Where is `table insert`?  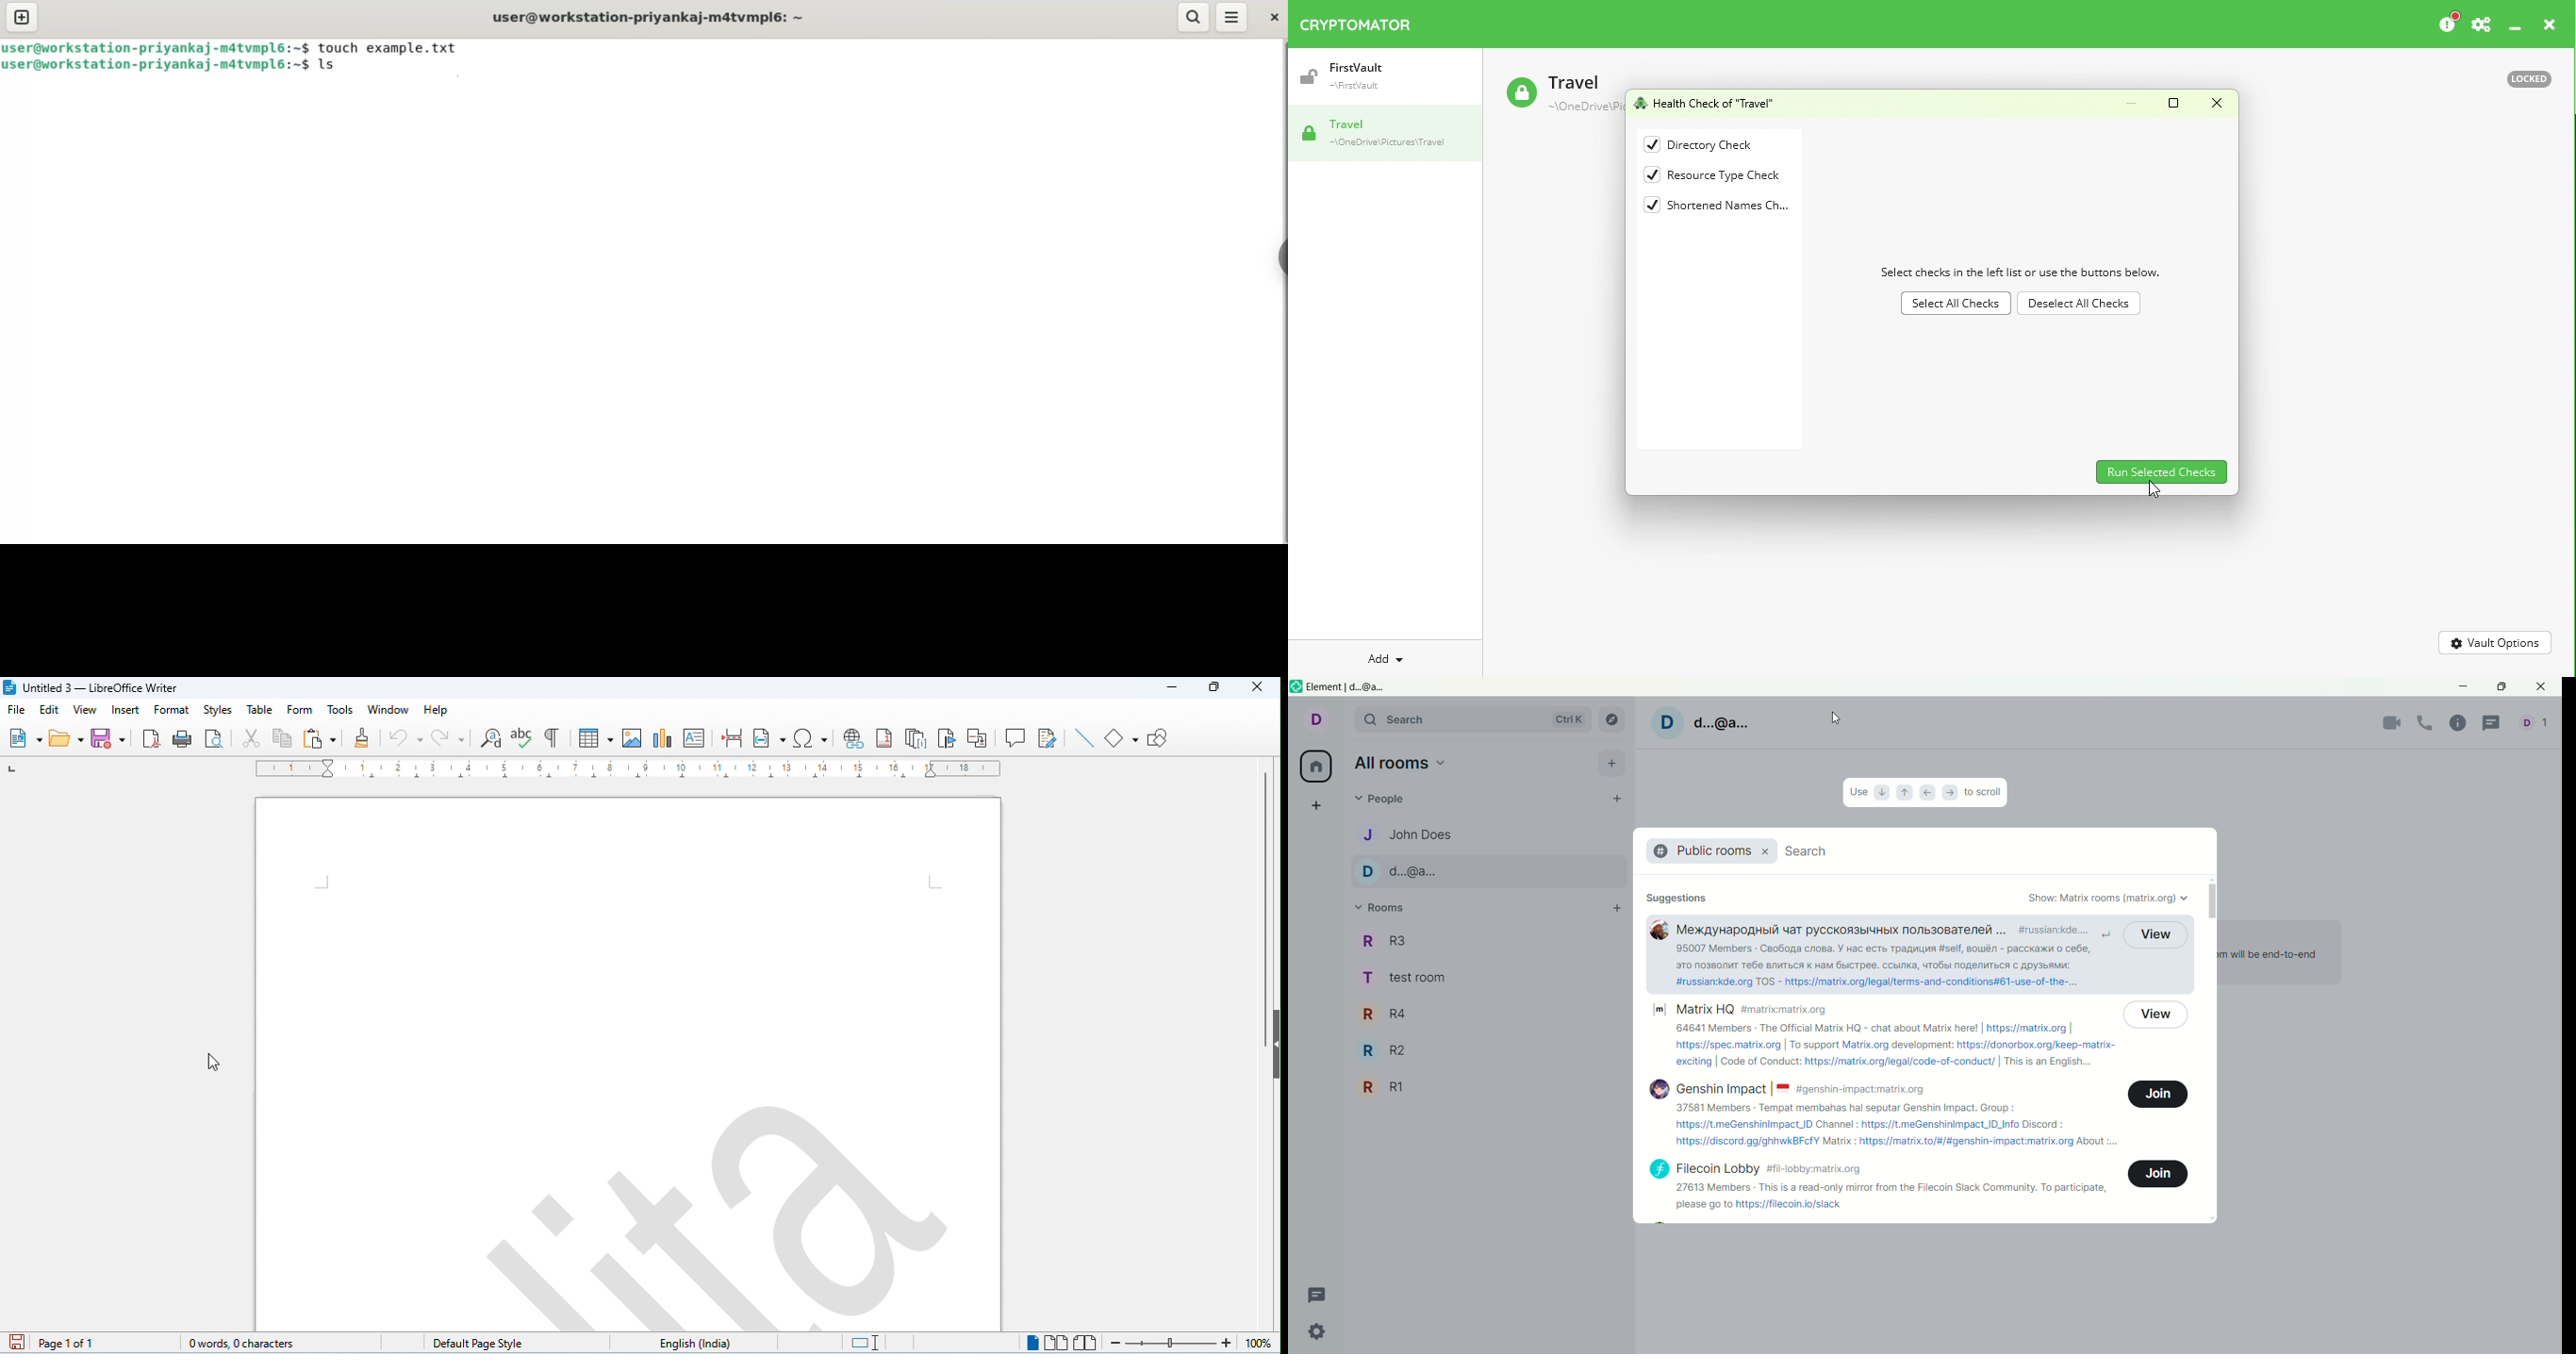 table insert is located at coordinates (594, 735).